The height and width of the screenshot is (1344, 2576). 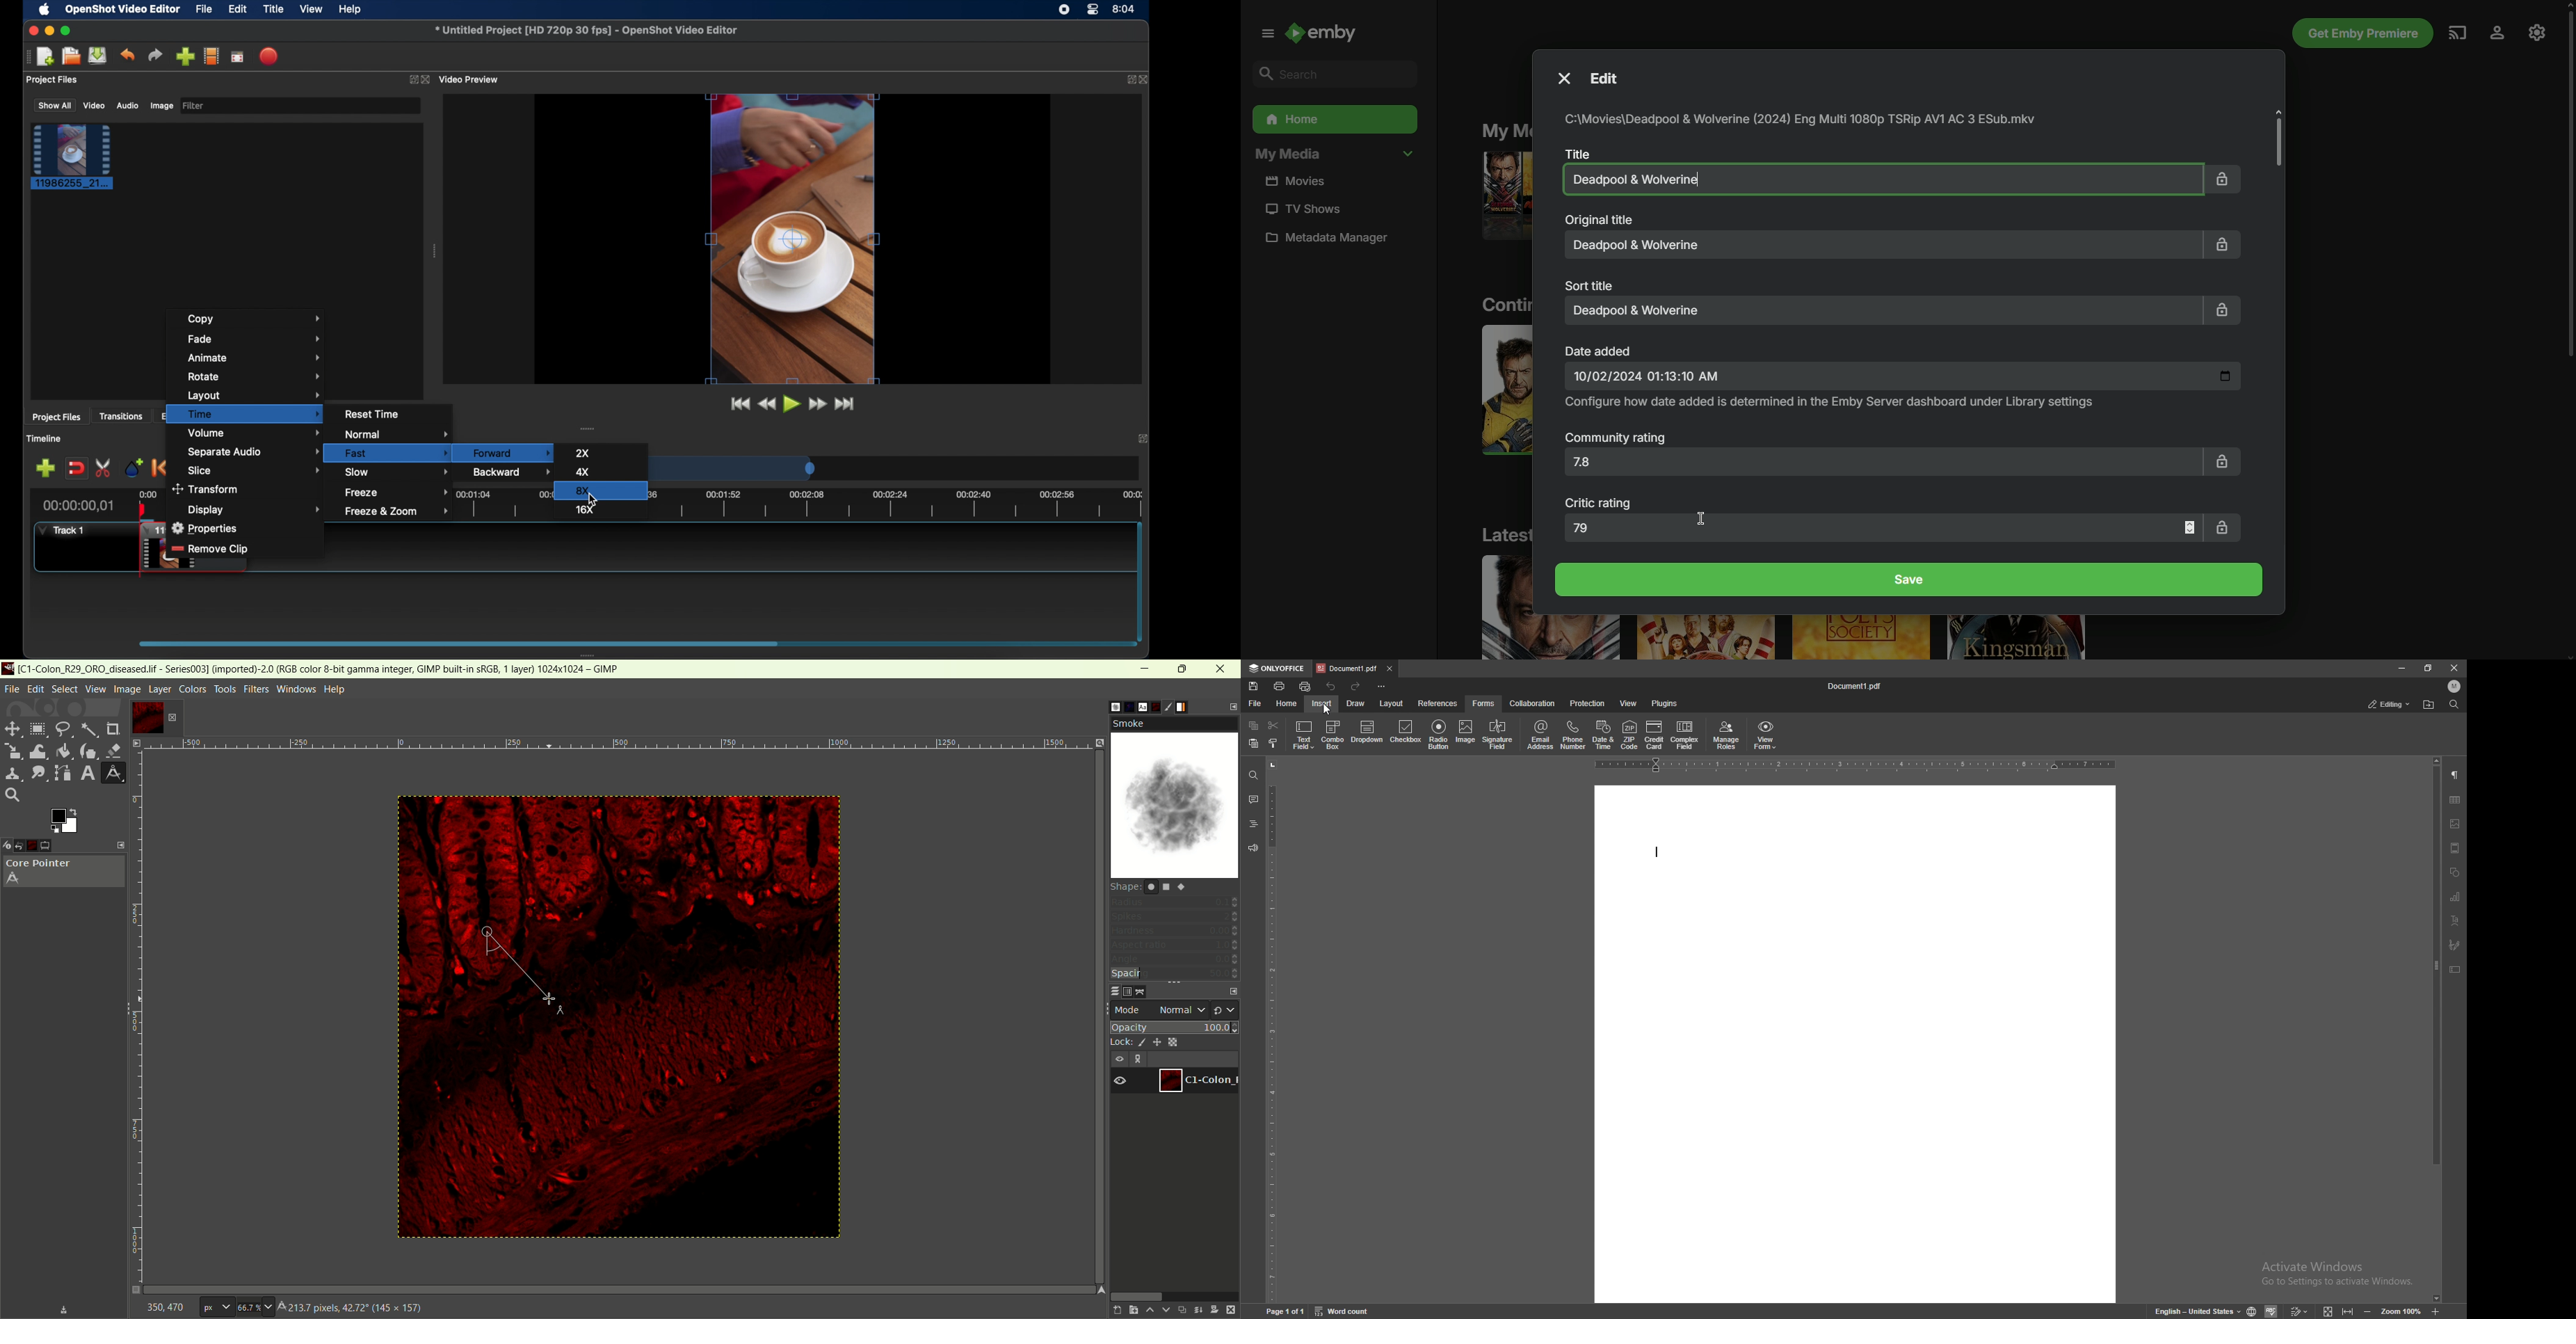 I want to click on paragraph, so click(x=2456, y=774).